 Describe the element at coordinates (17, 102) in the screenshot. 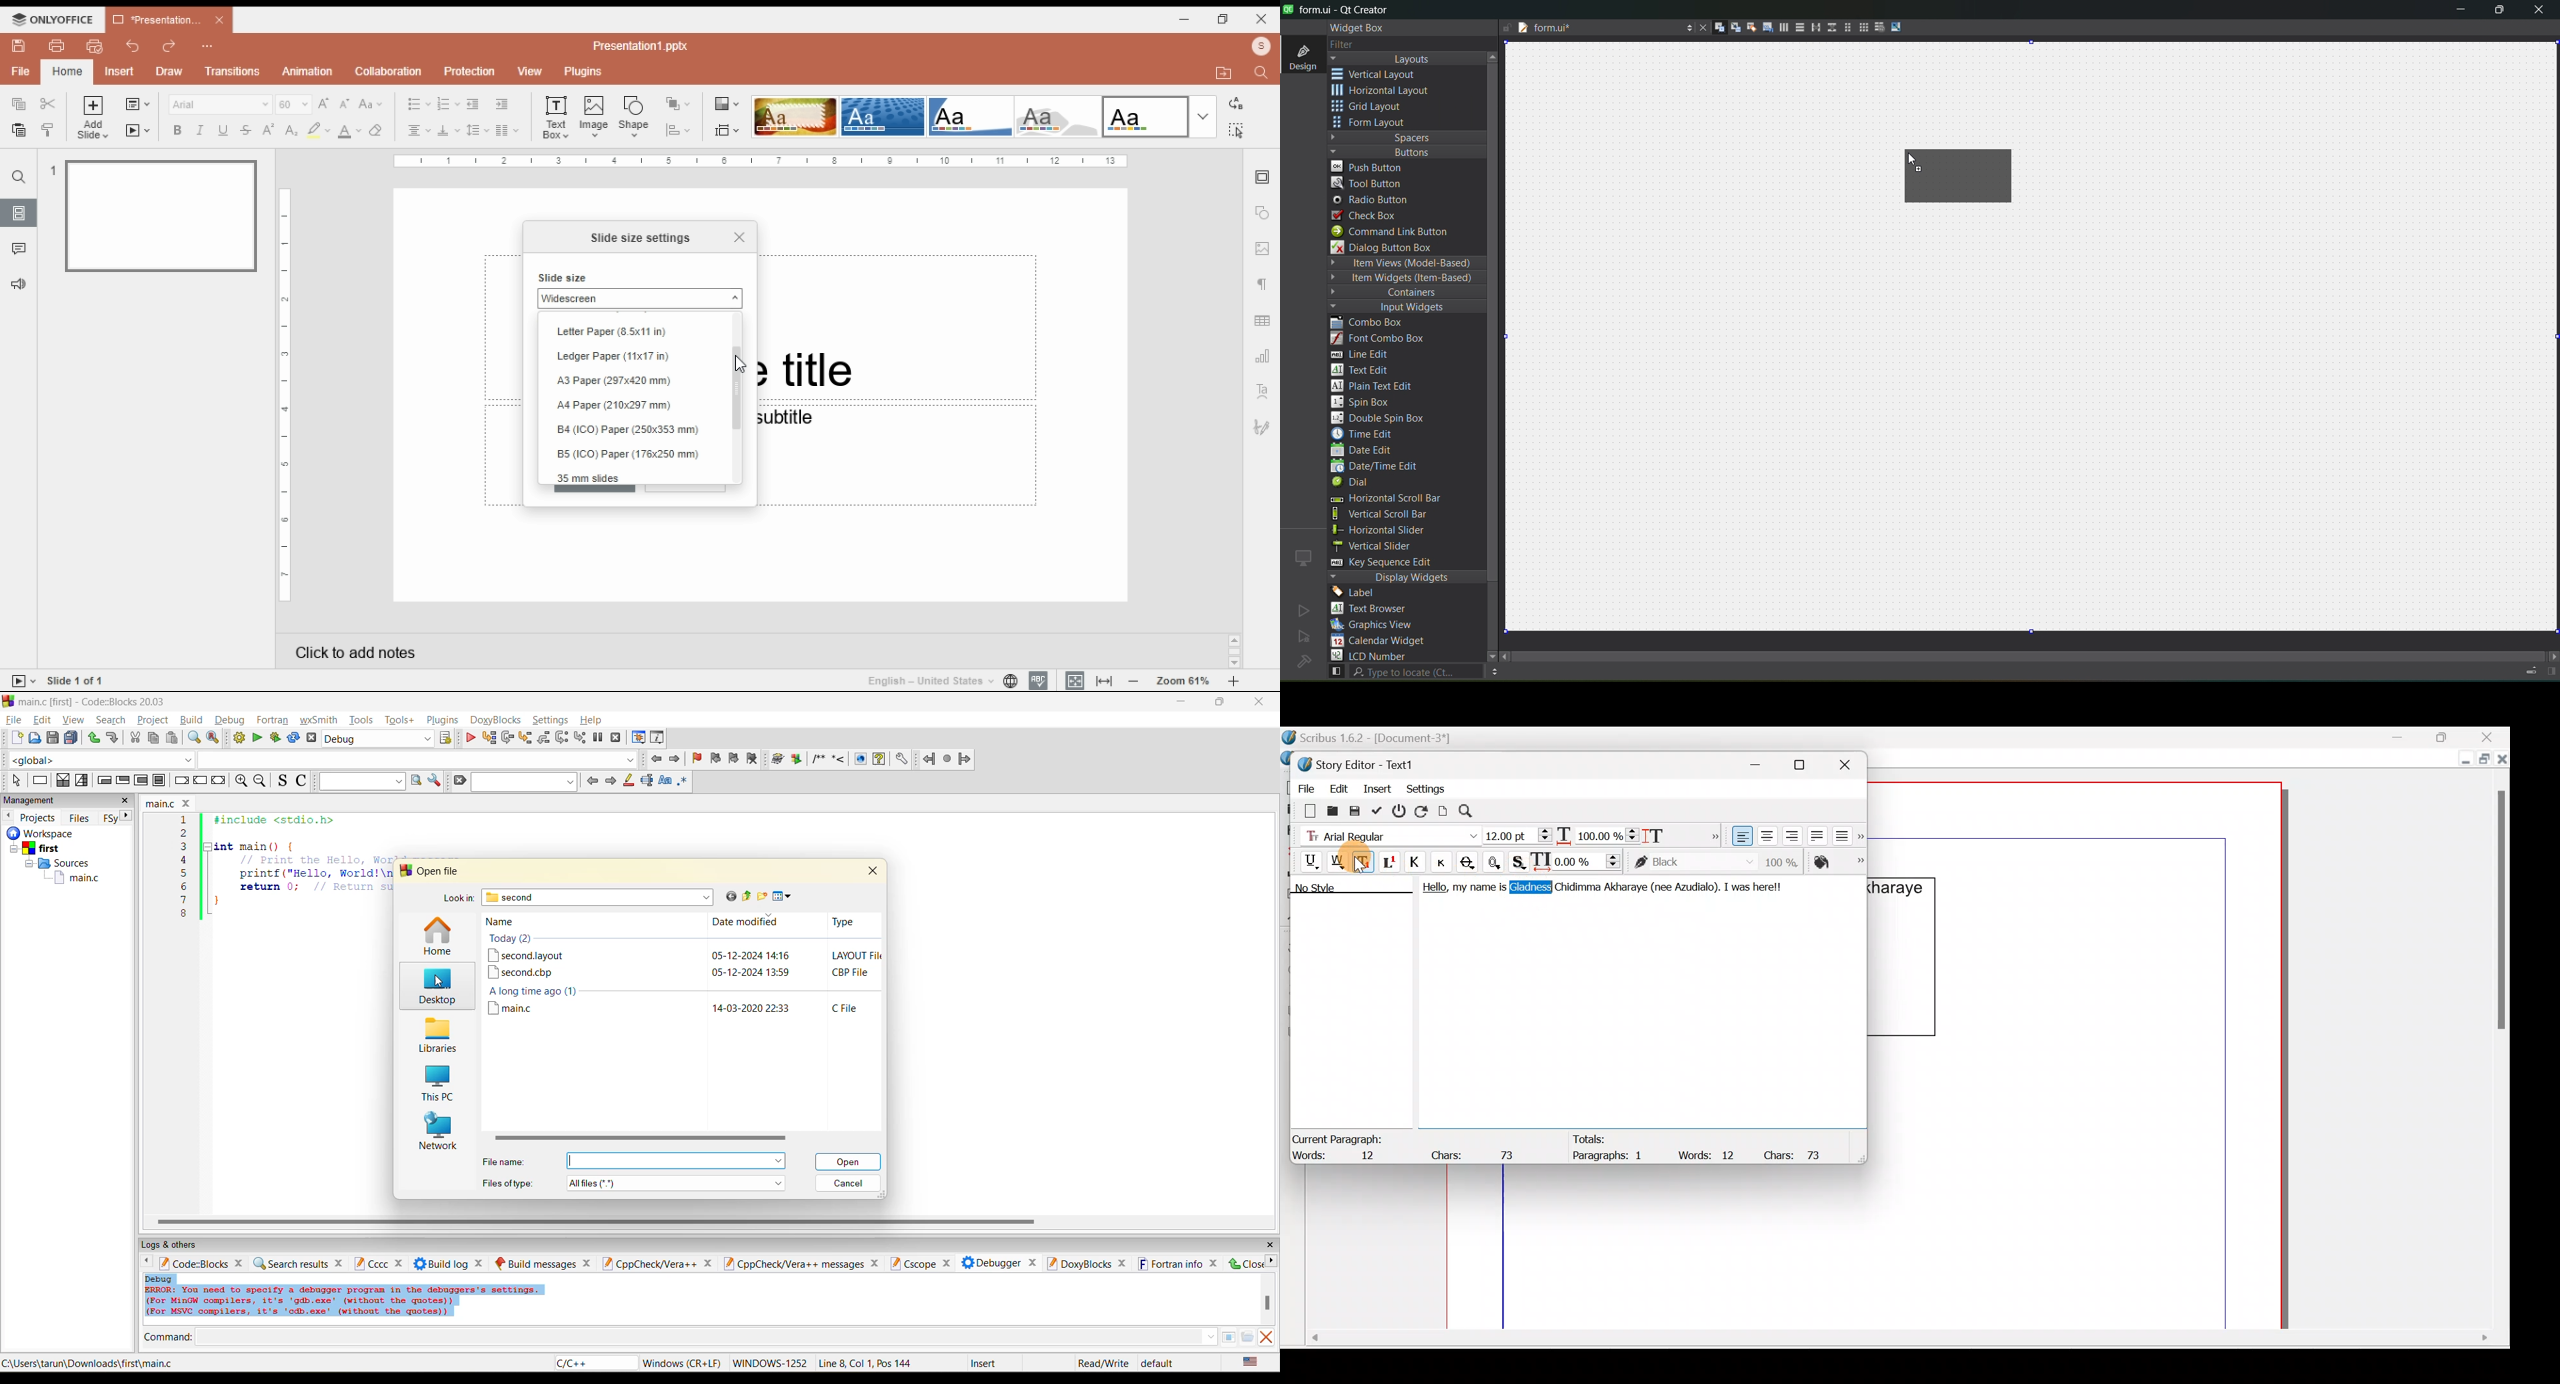

I see `copy` at that location.